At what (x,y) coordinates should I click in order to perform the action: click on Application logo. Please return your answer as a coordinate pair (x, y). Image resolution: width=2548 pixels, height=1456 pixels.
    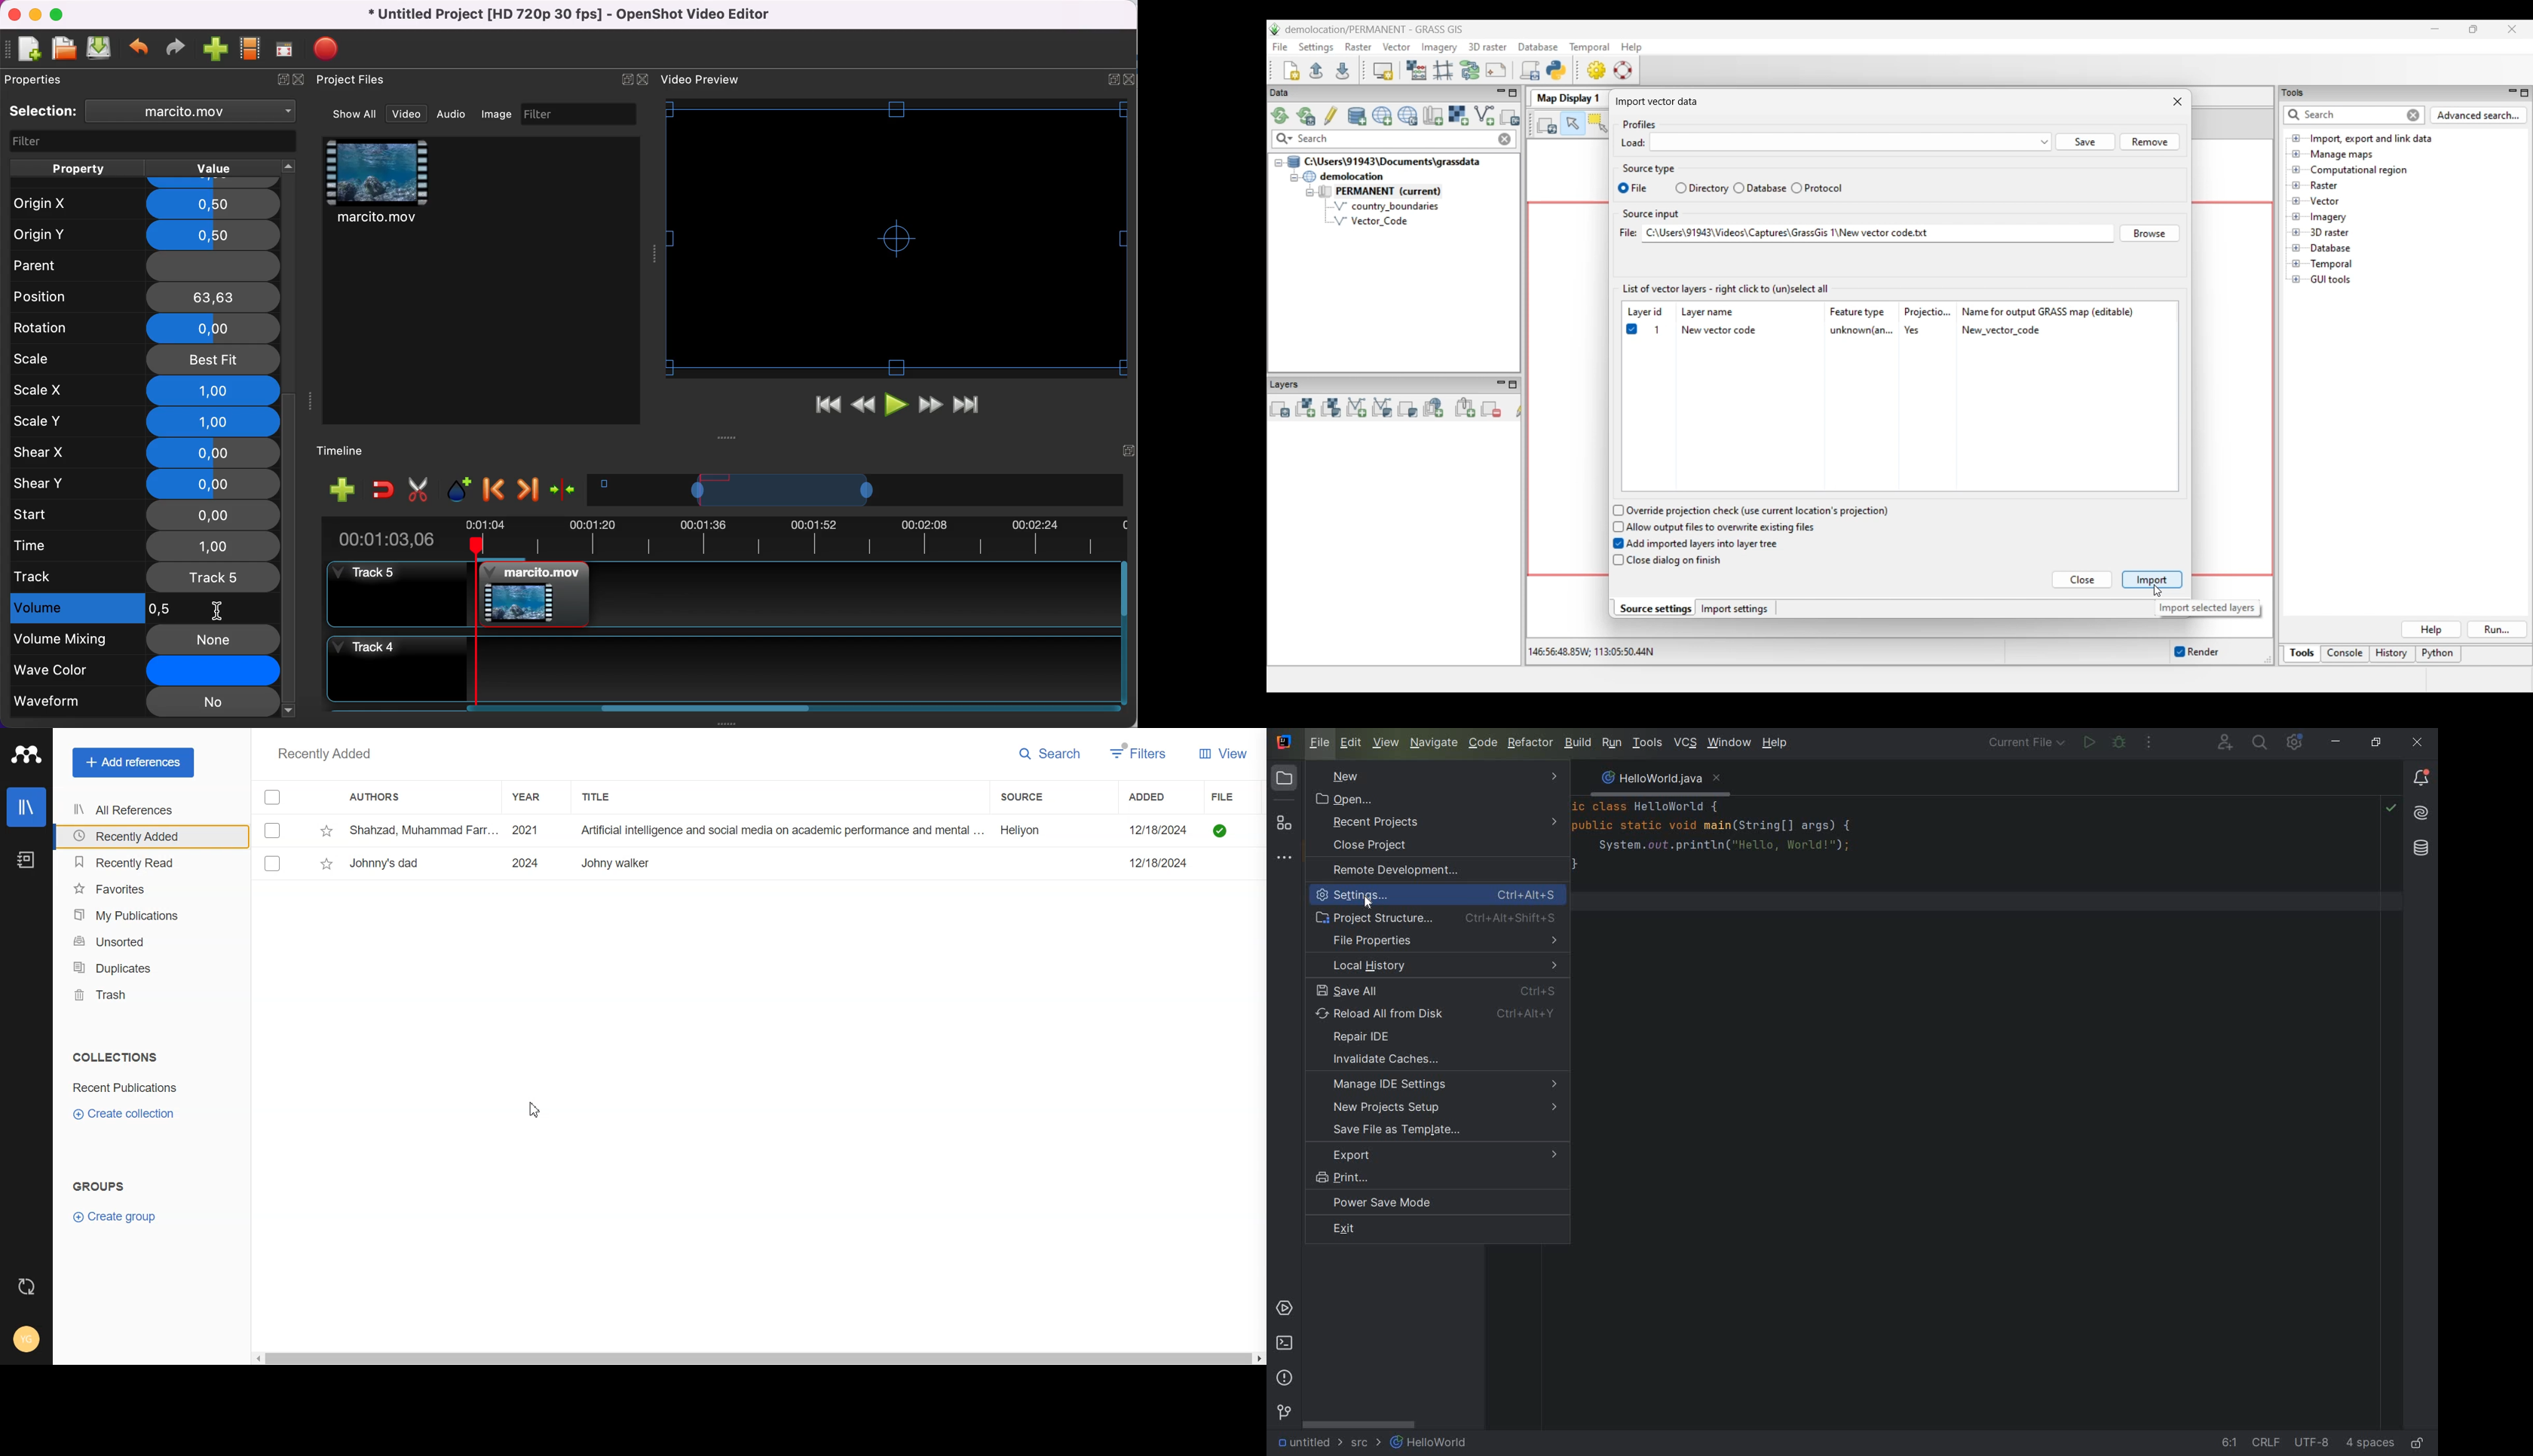
    Looking at the image, I should click on (1285, 743).